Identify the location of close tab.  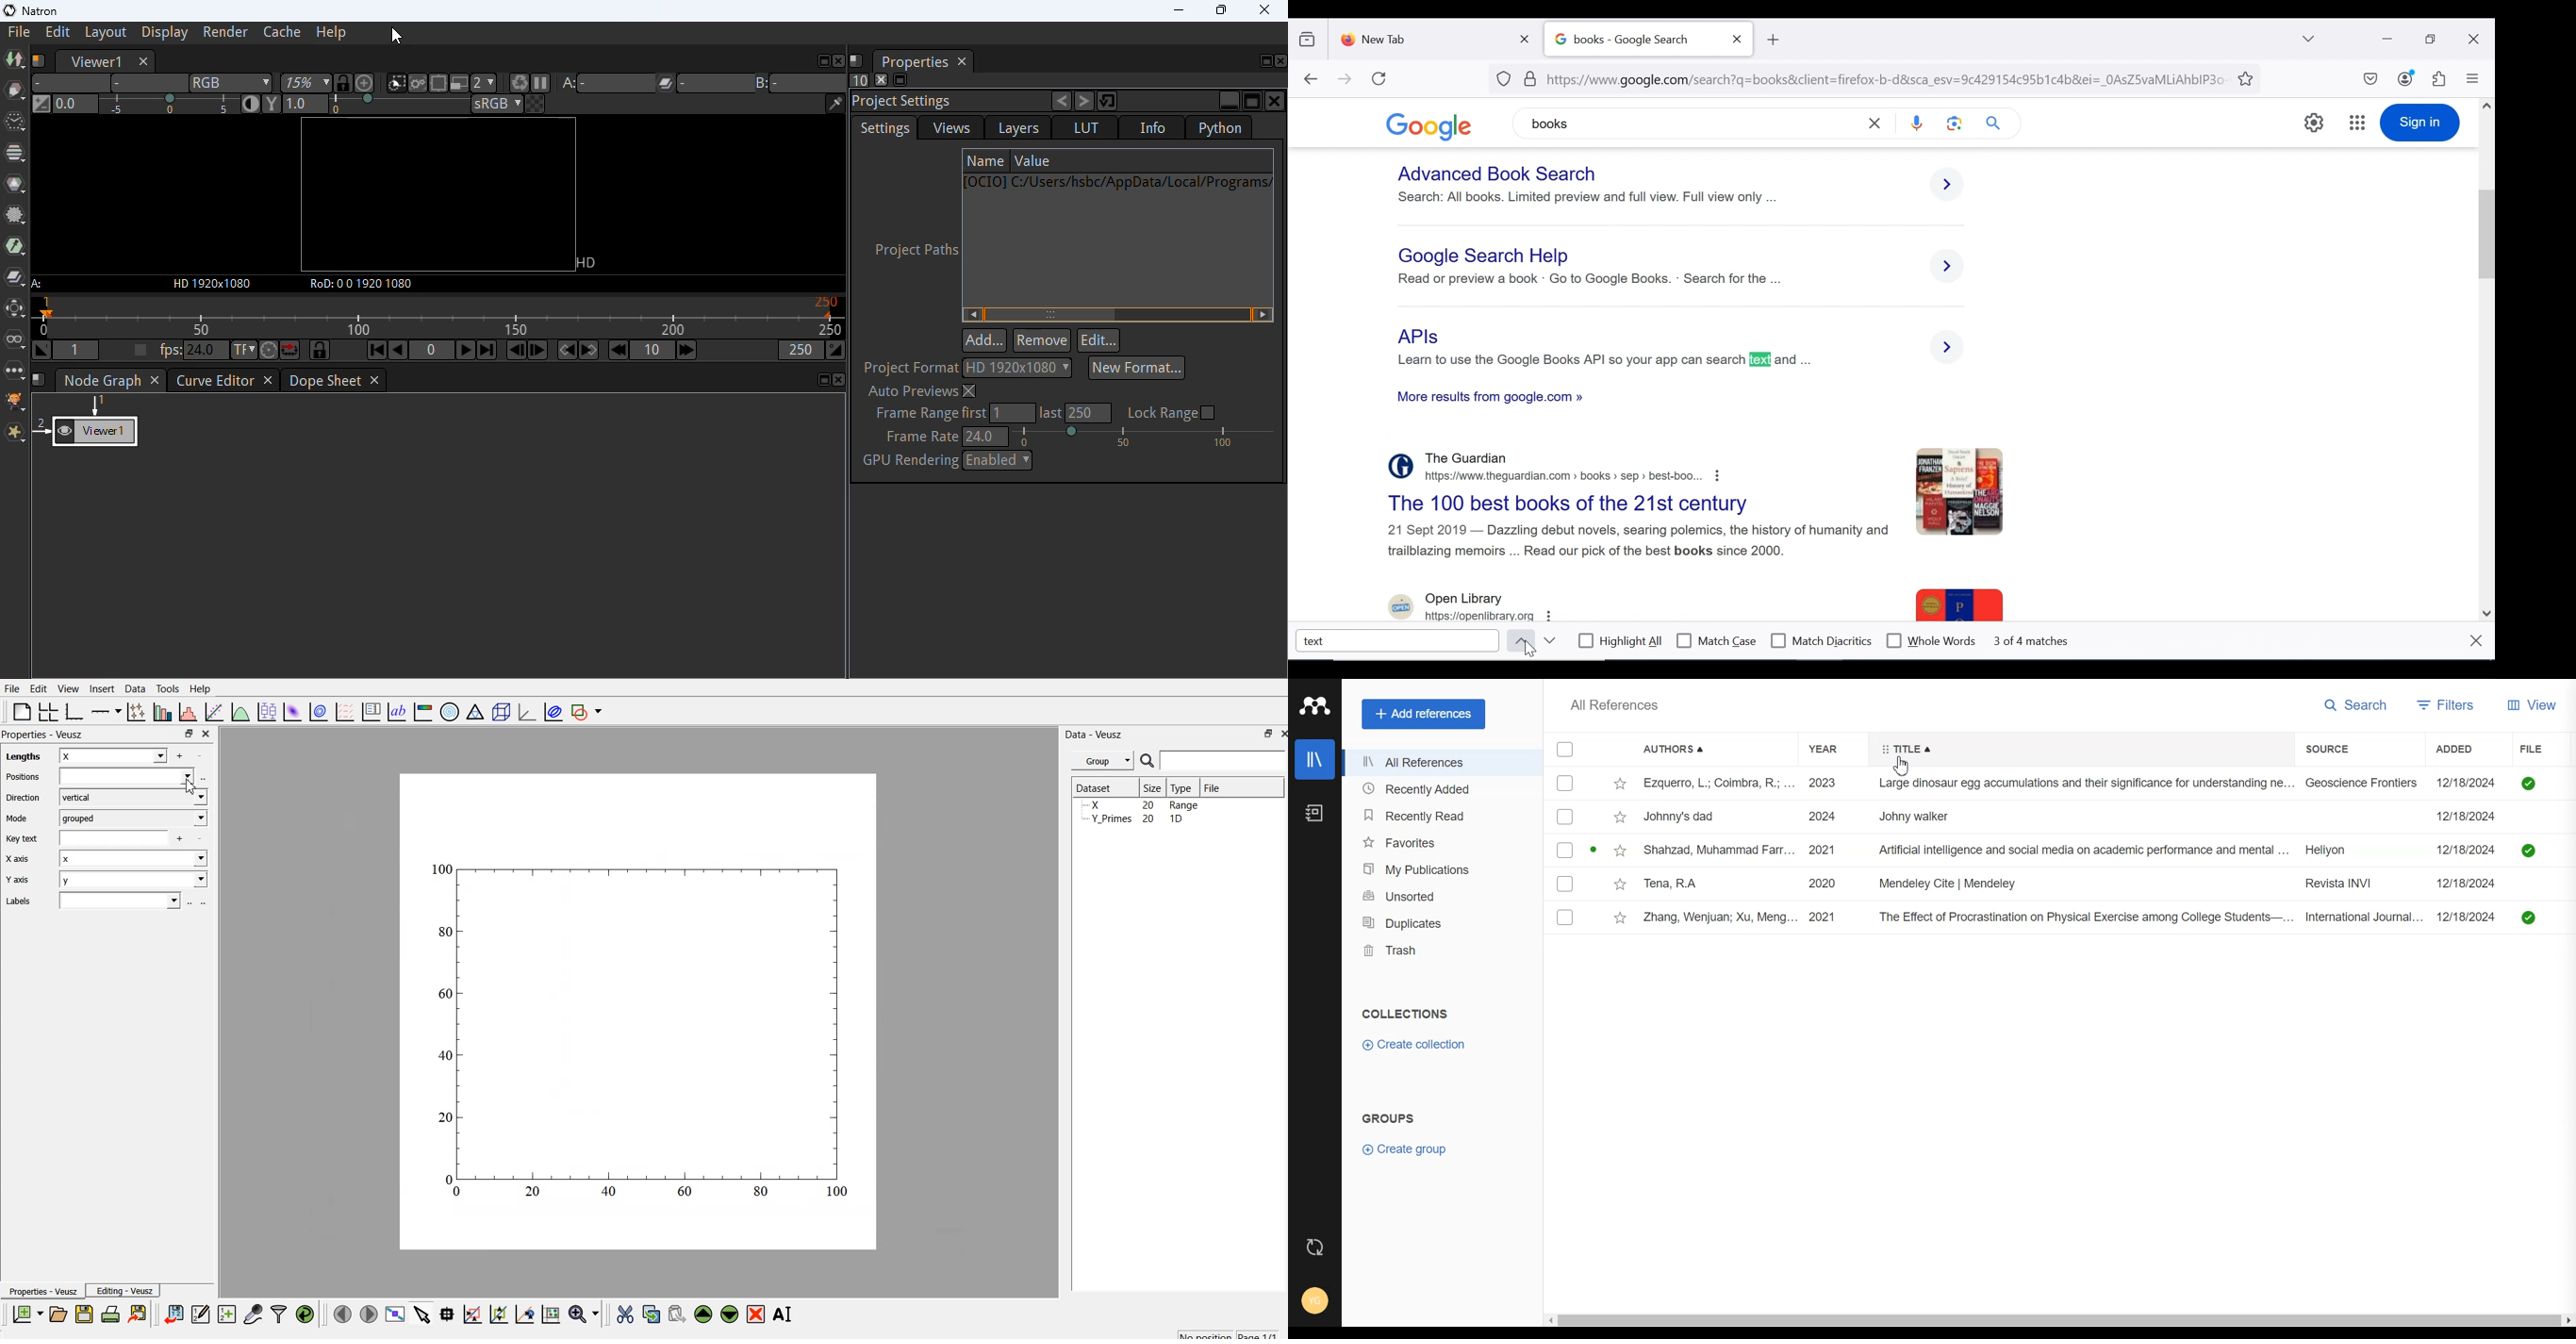
(157, 379).